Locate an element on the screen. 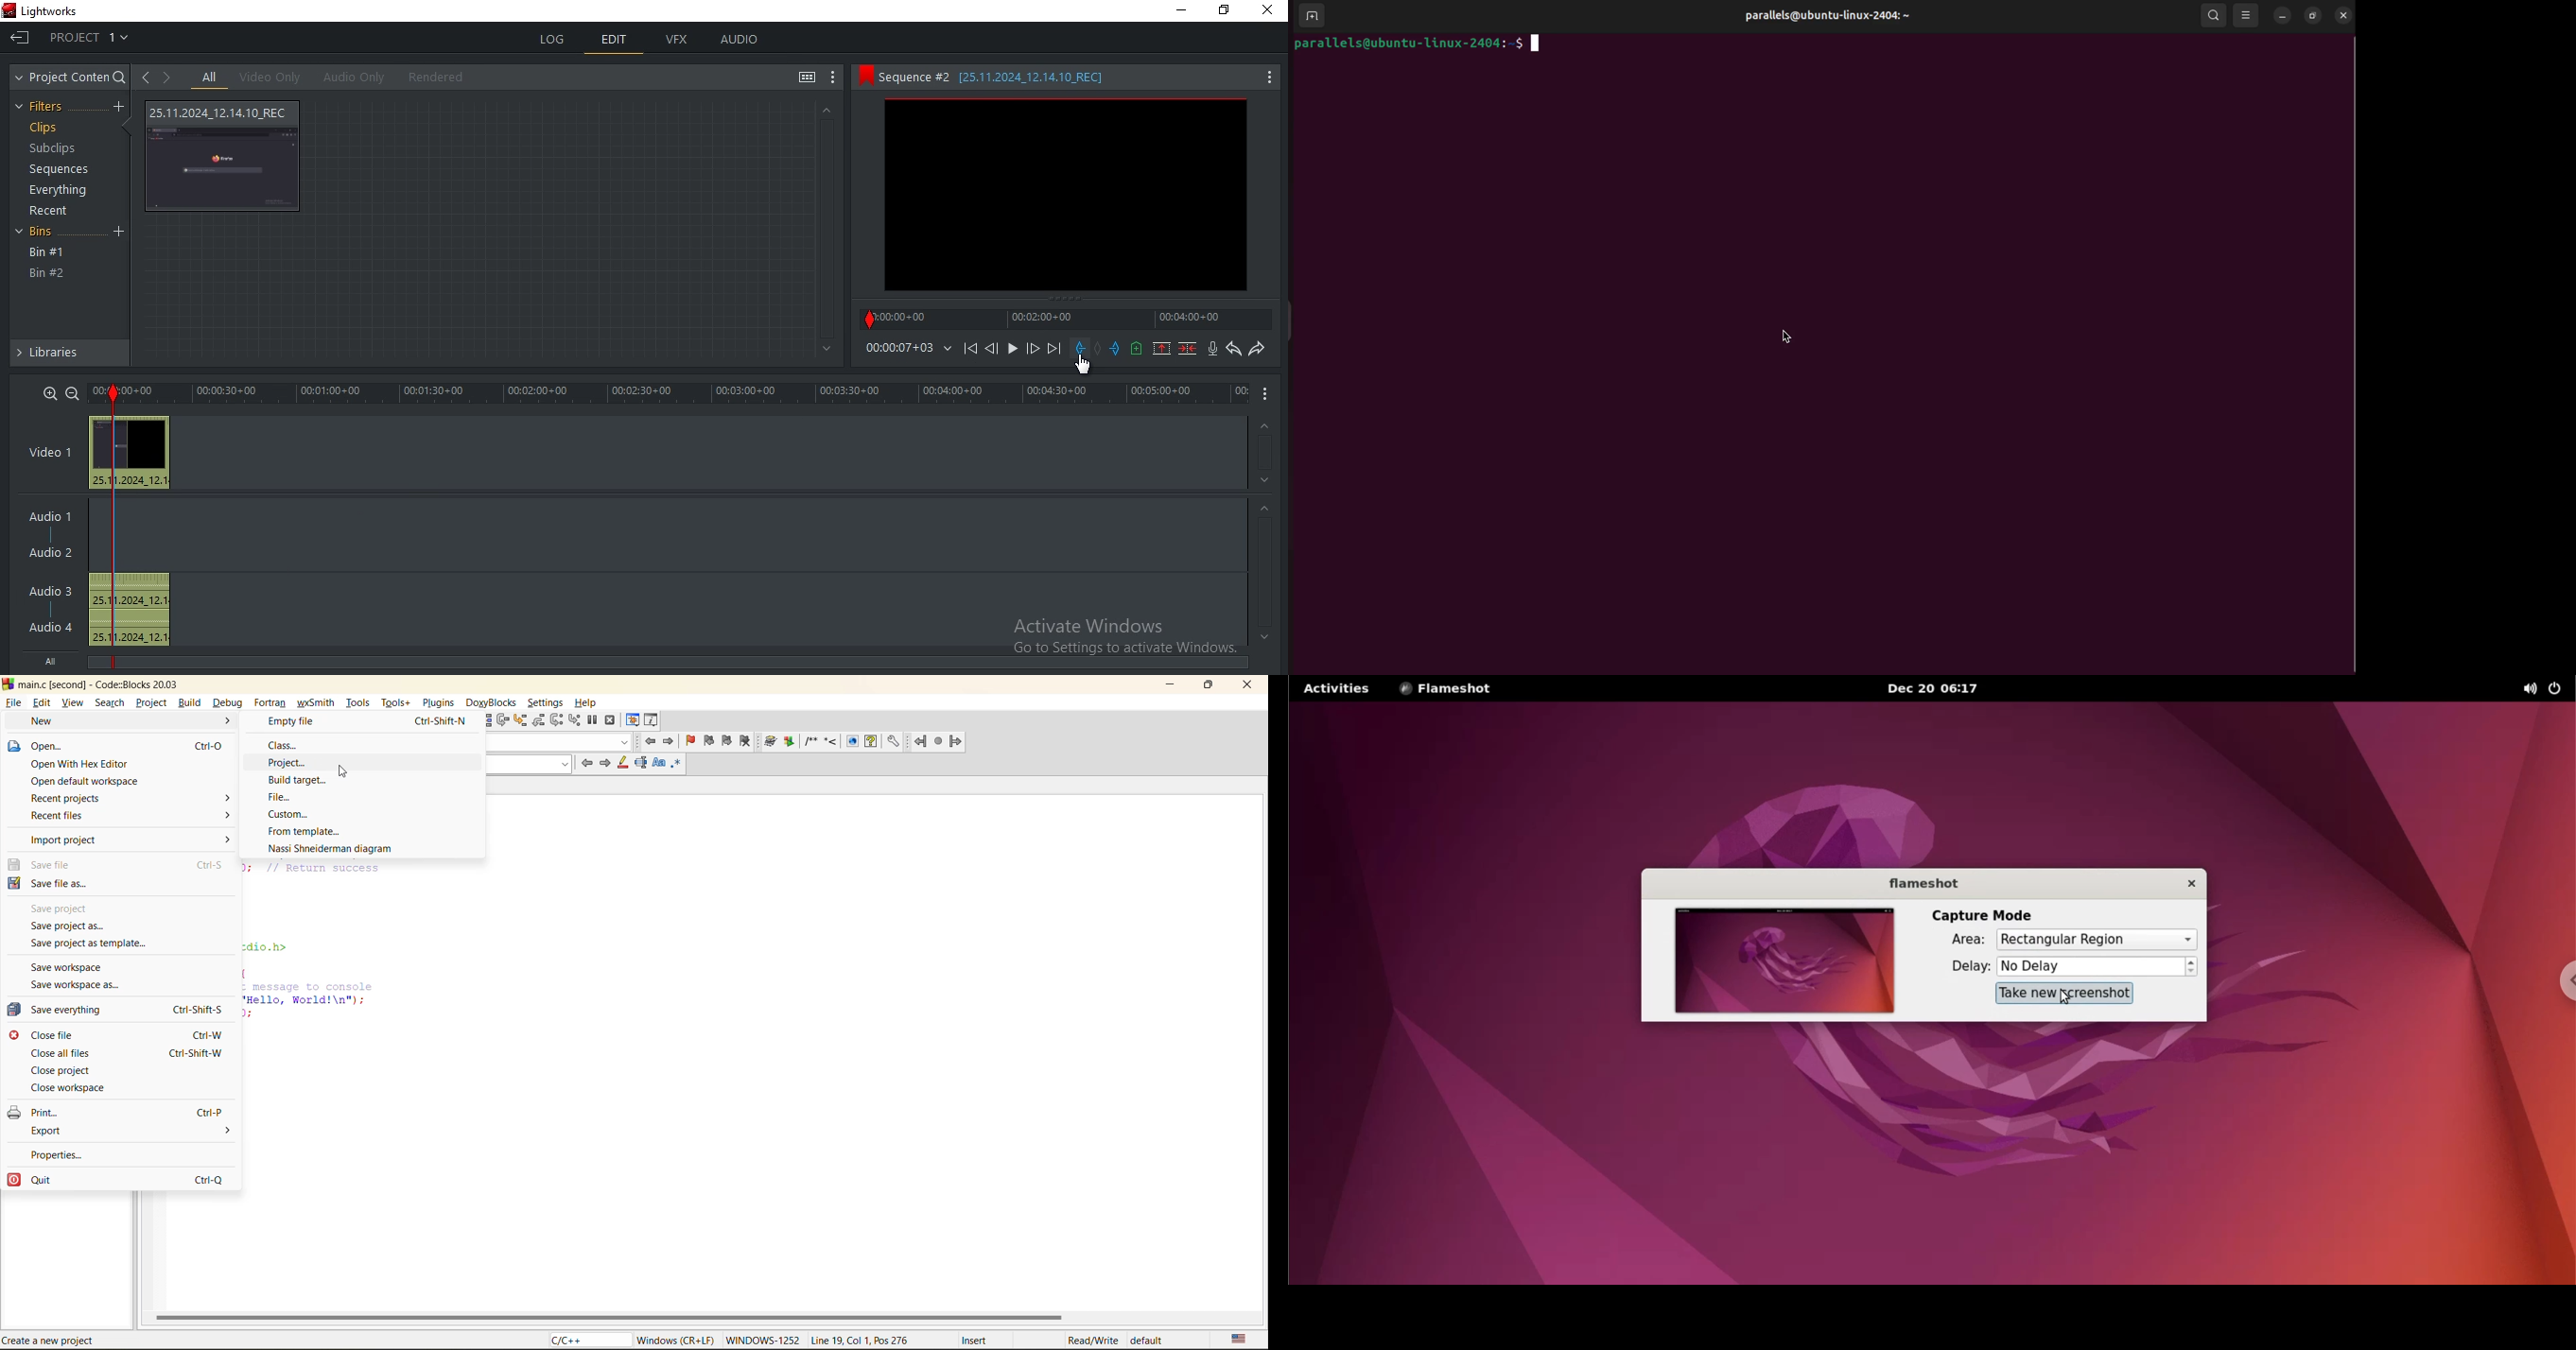 The image size is (2576, 1372). view is located at coordinates (72, 704).